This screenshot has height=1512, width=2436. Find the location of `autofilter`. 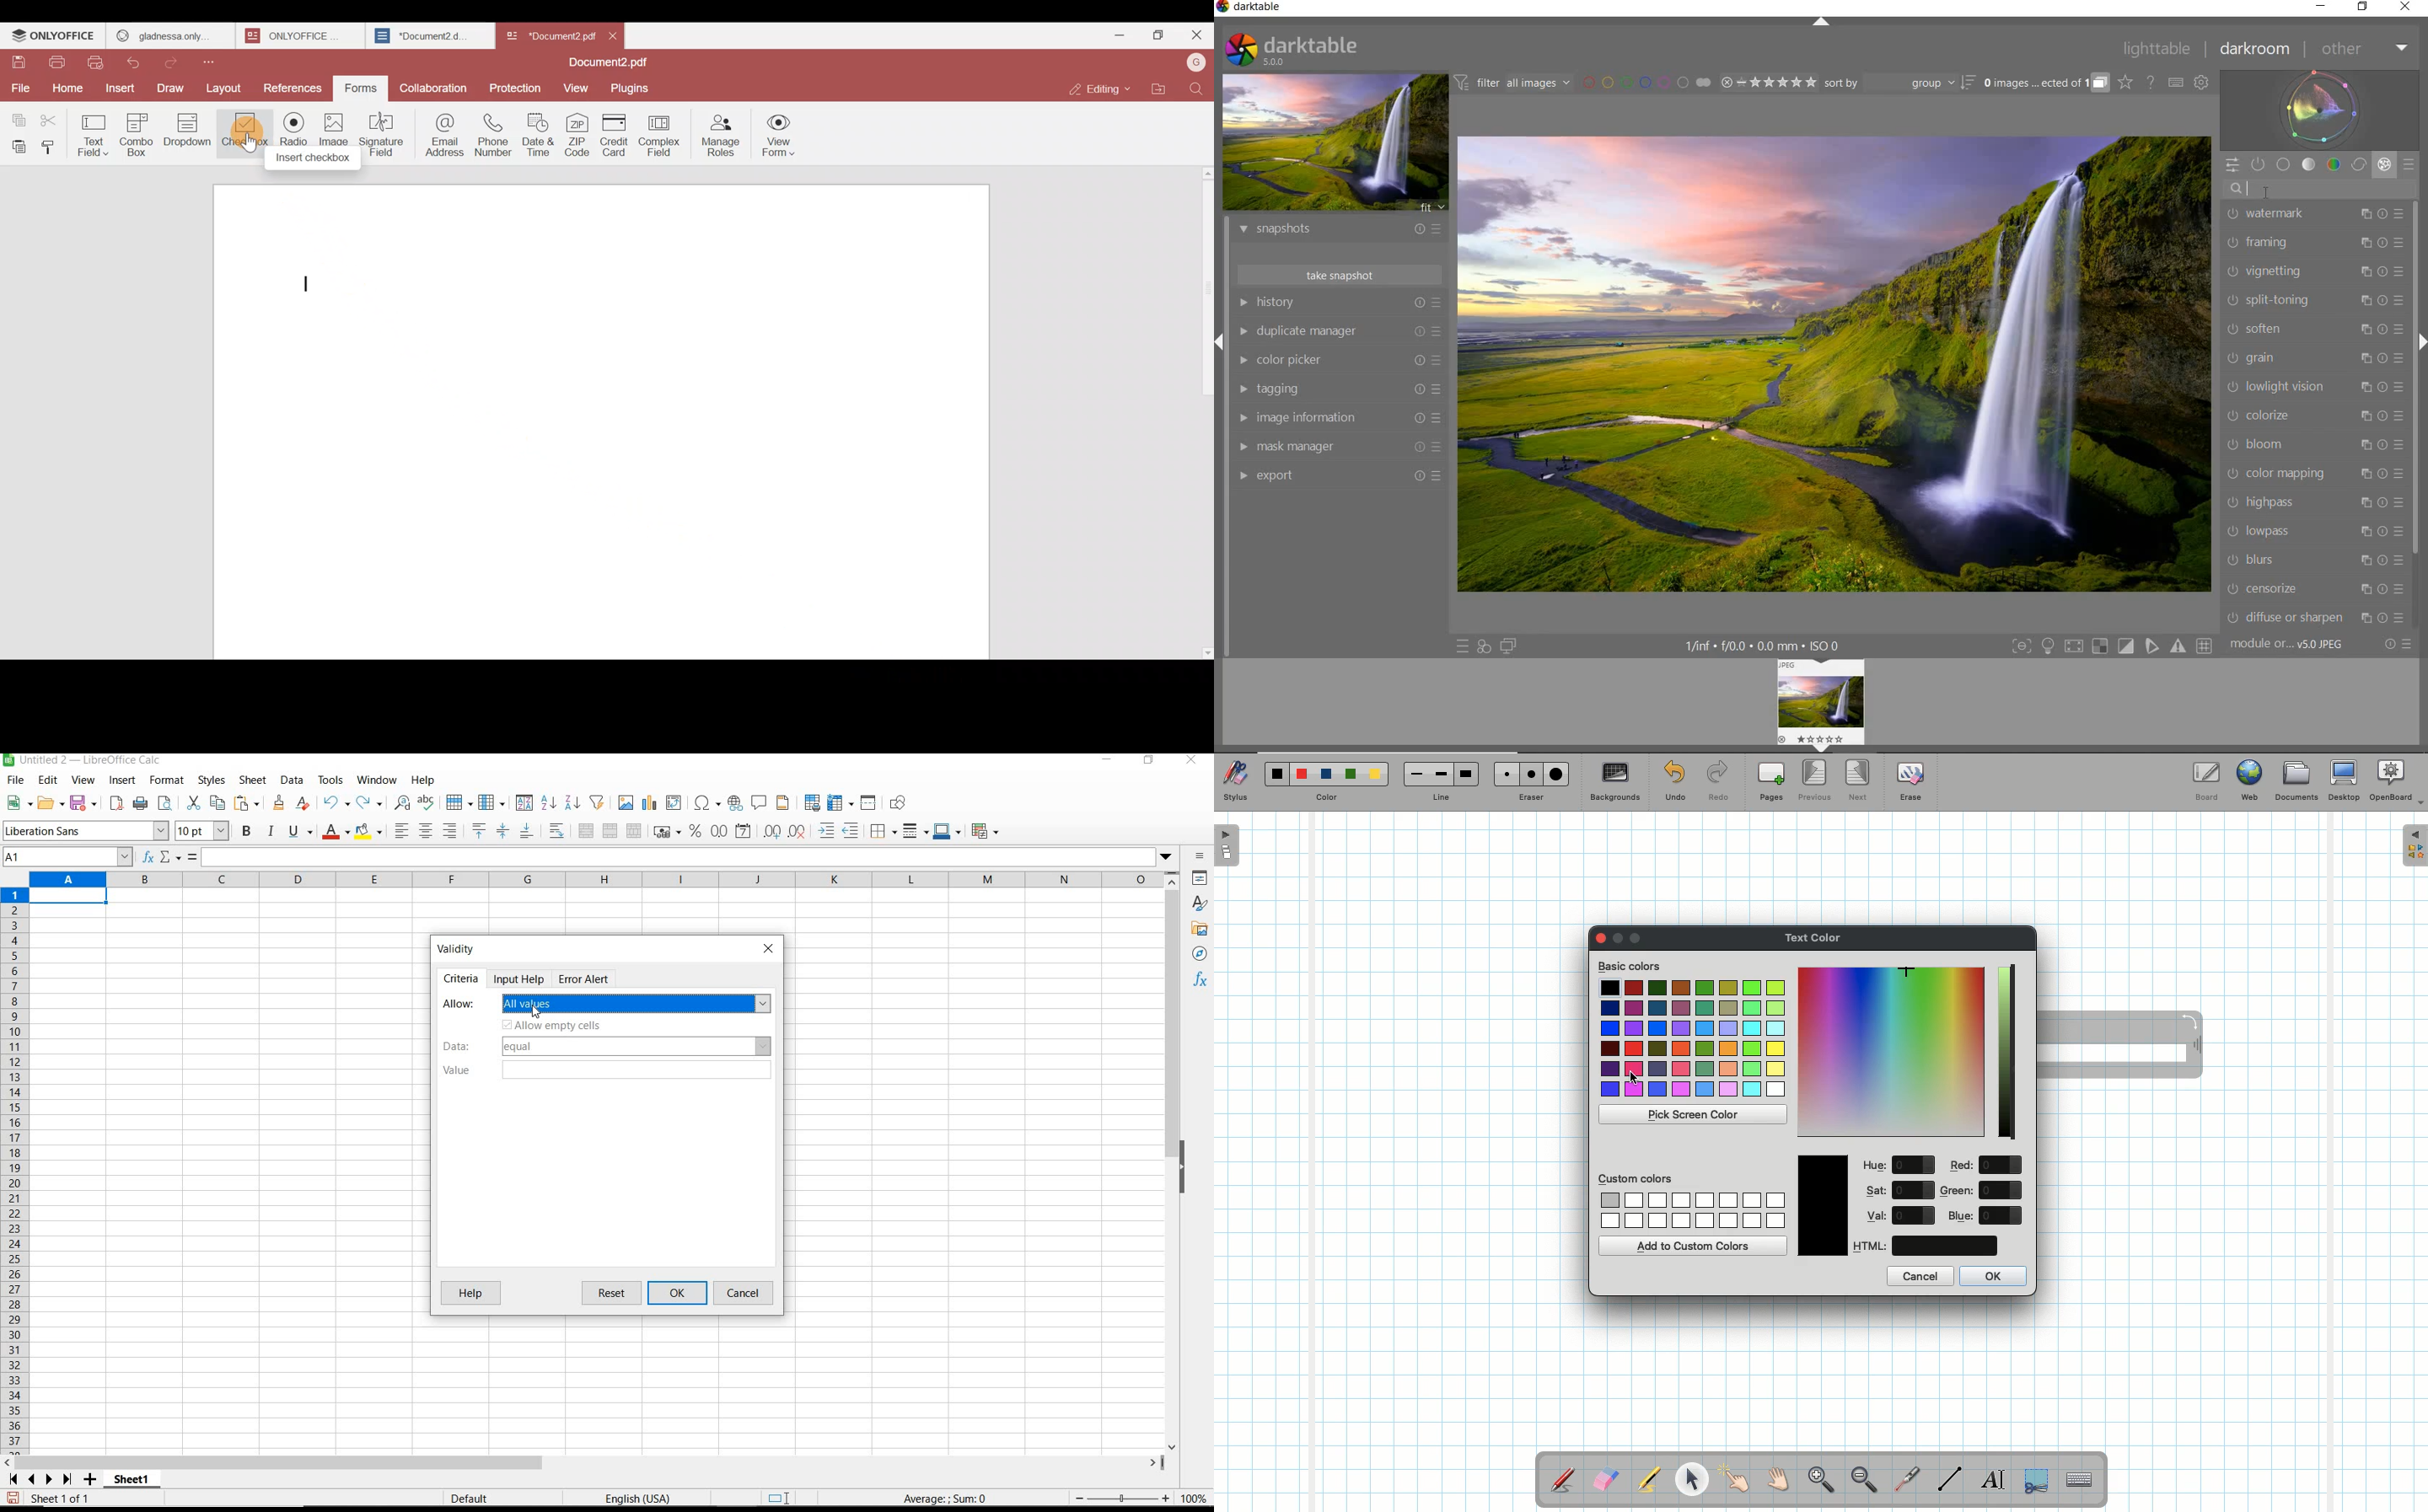

autofilter is located at coordinates (596, 803).